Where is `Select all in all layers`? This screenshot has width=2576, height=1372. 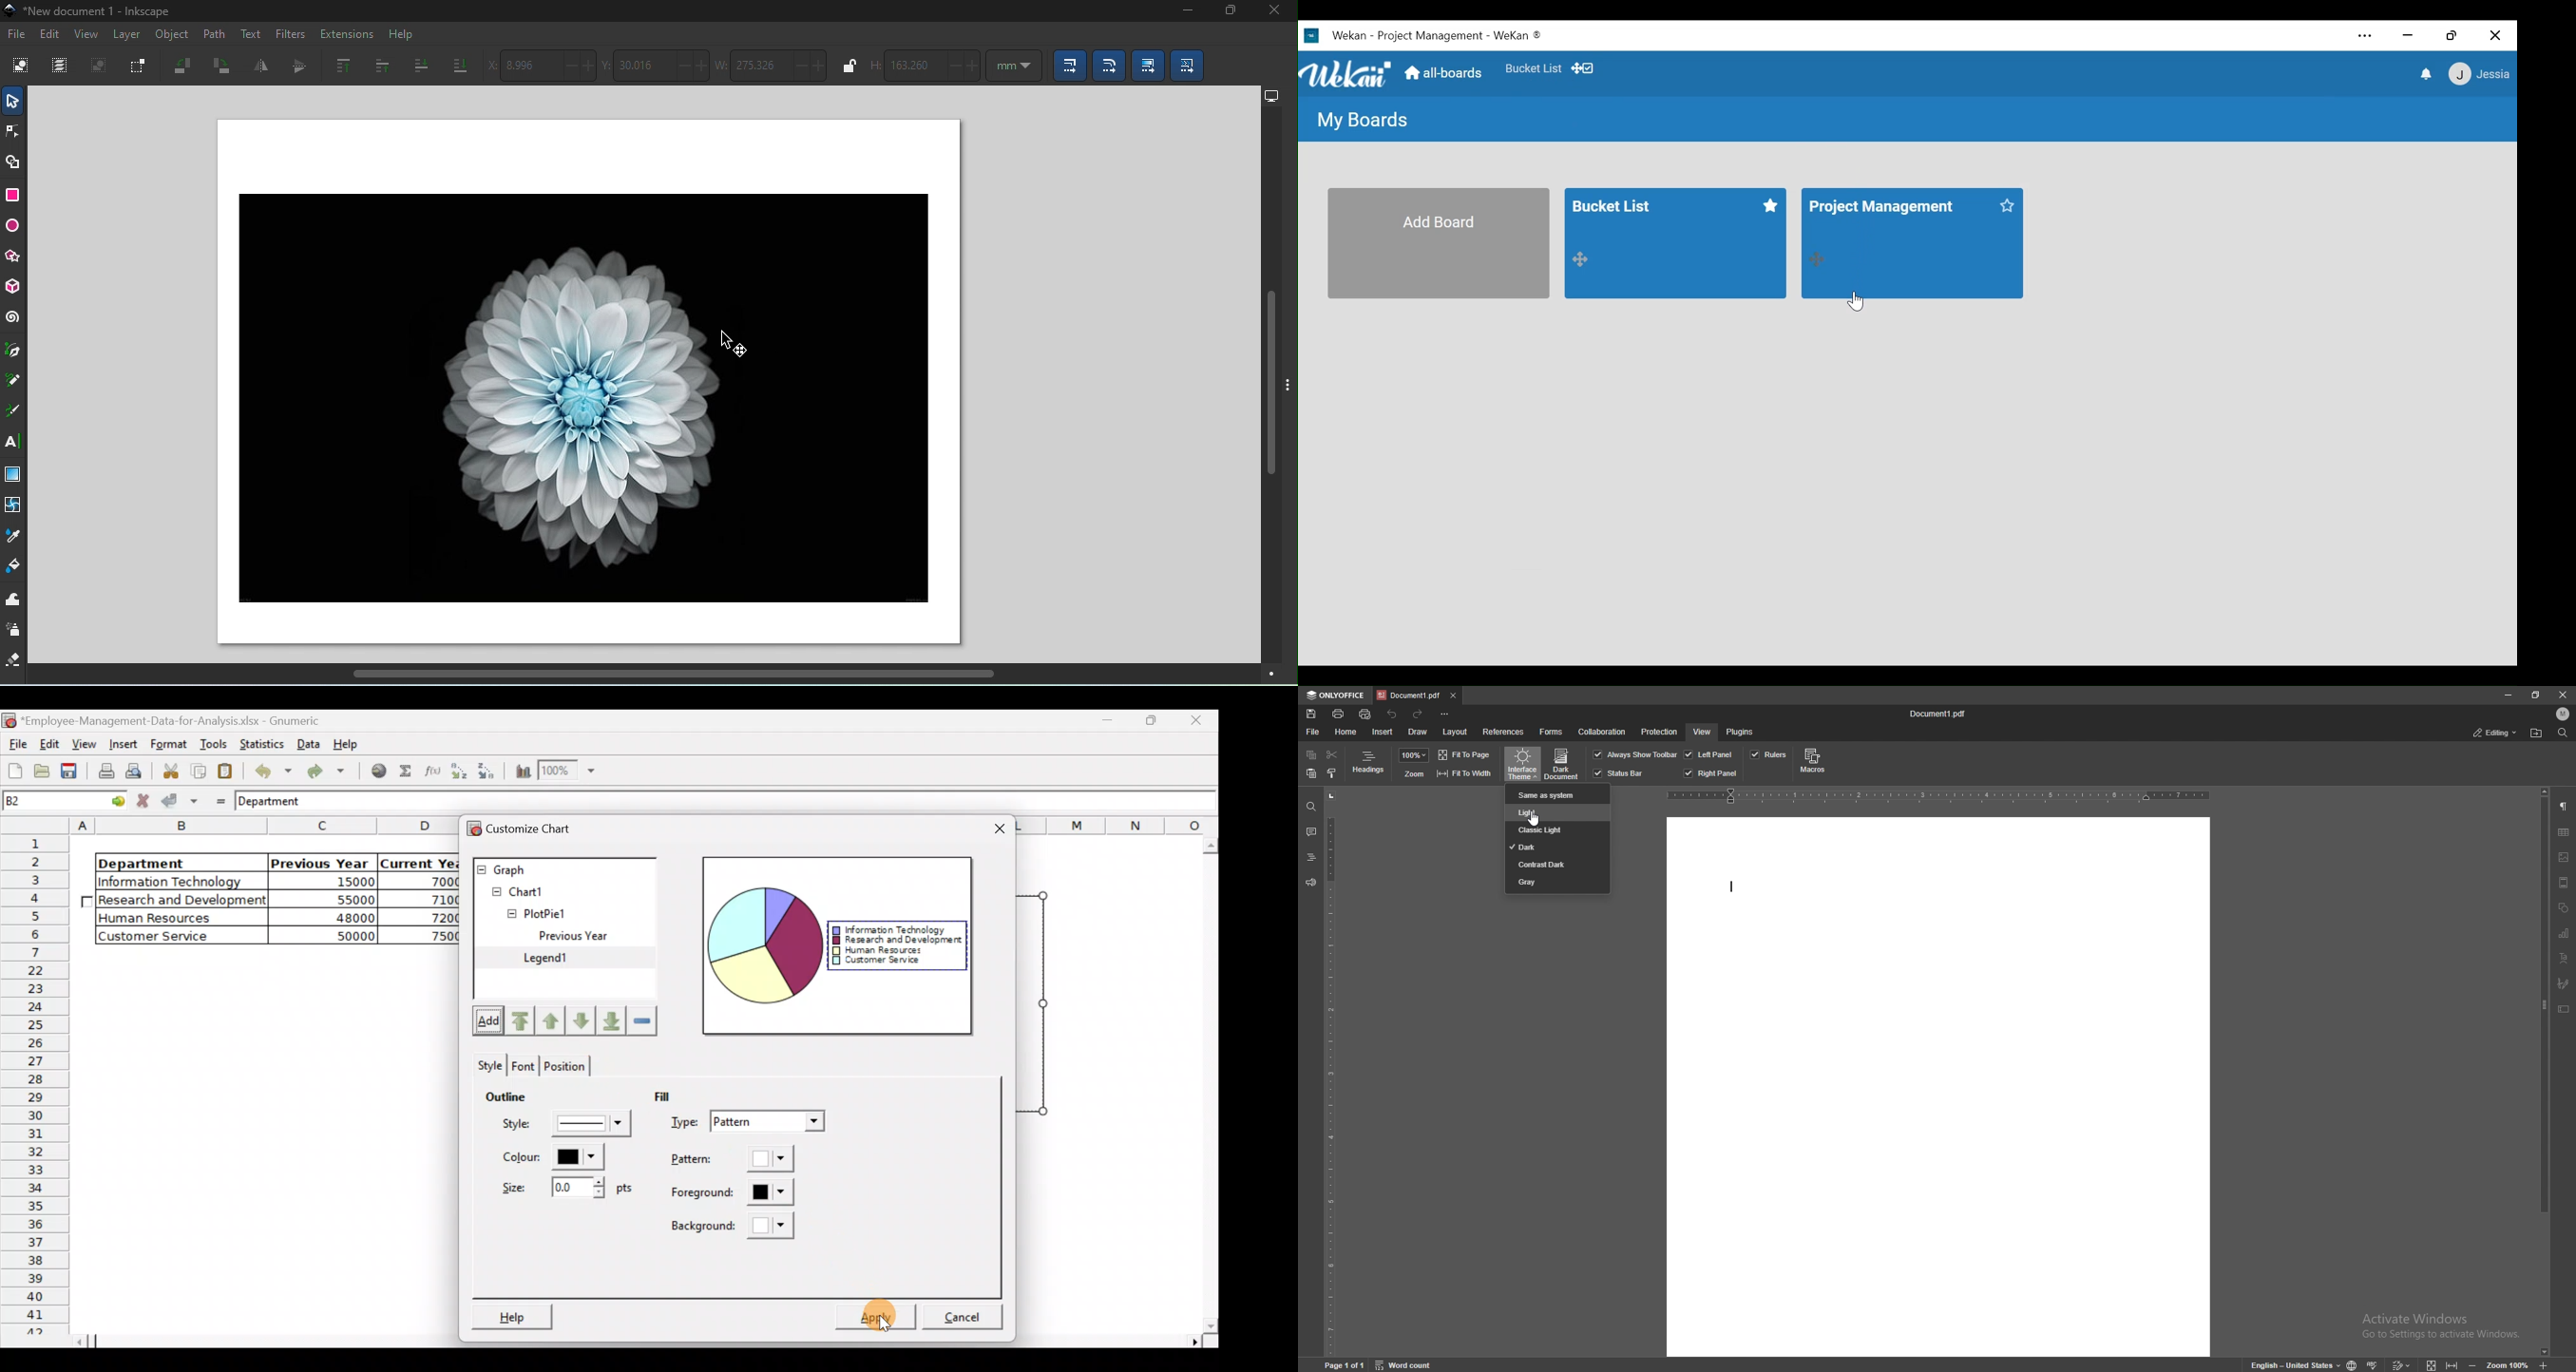
Select all in all layers is located at coordinates (62, 66).